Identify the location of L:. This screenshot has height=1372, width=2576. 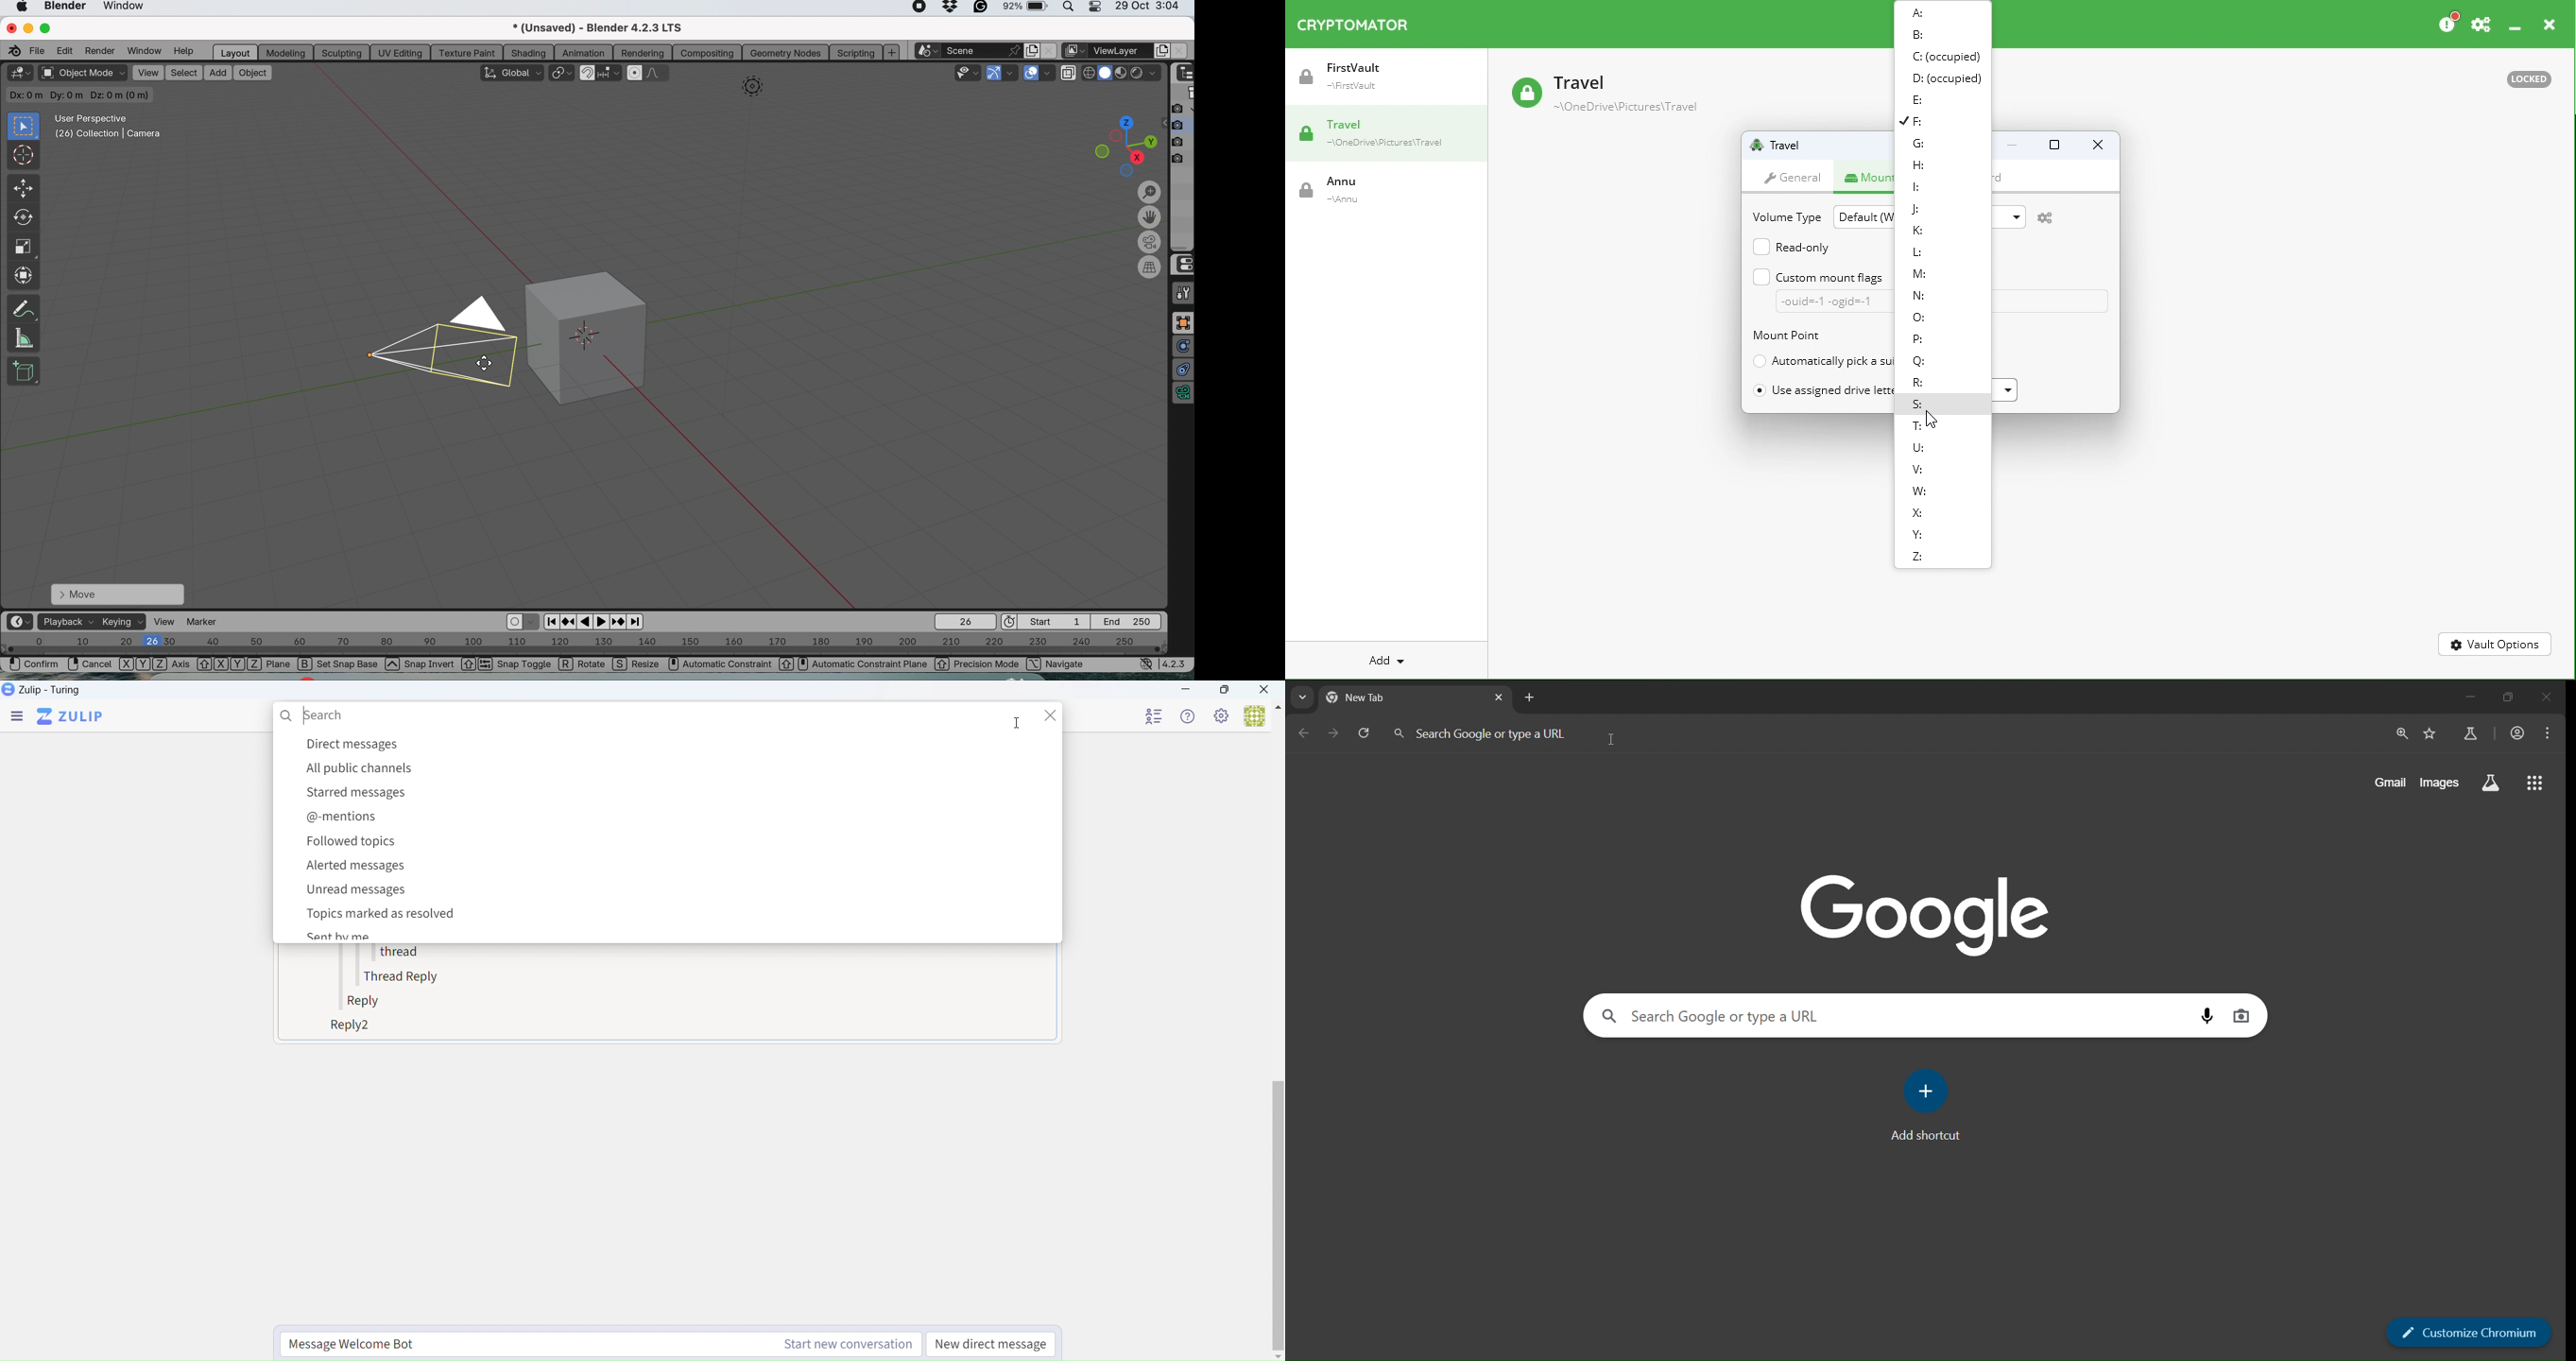
(1921, 252).